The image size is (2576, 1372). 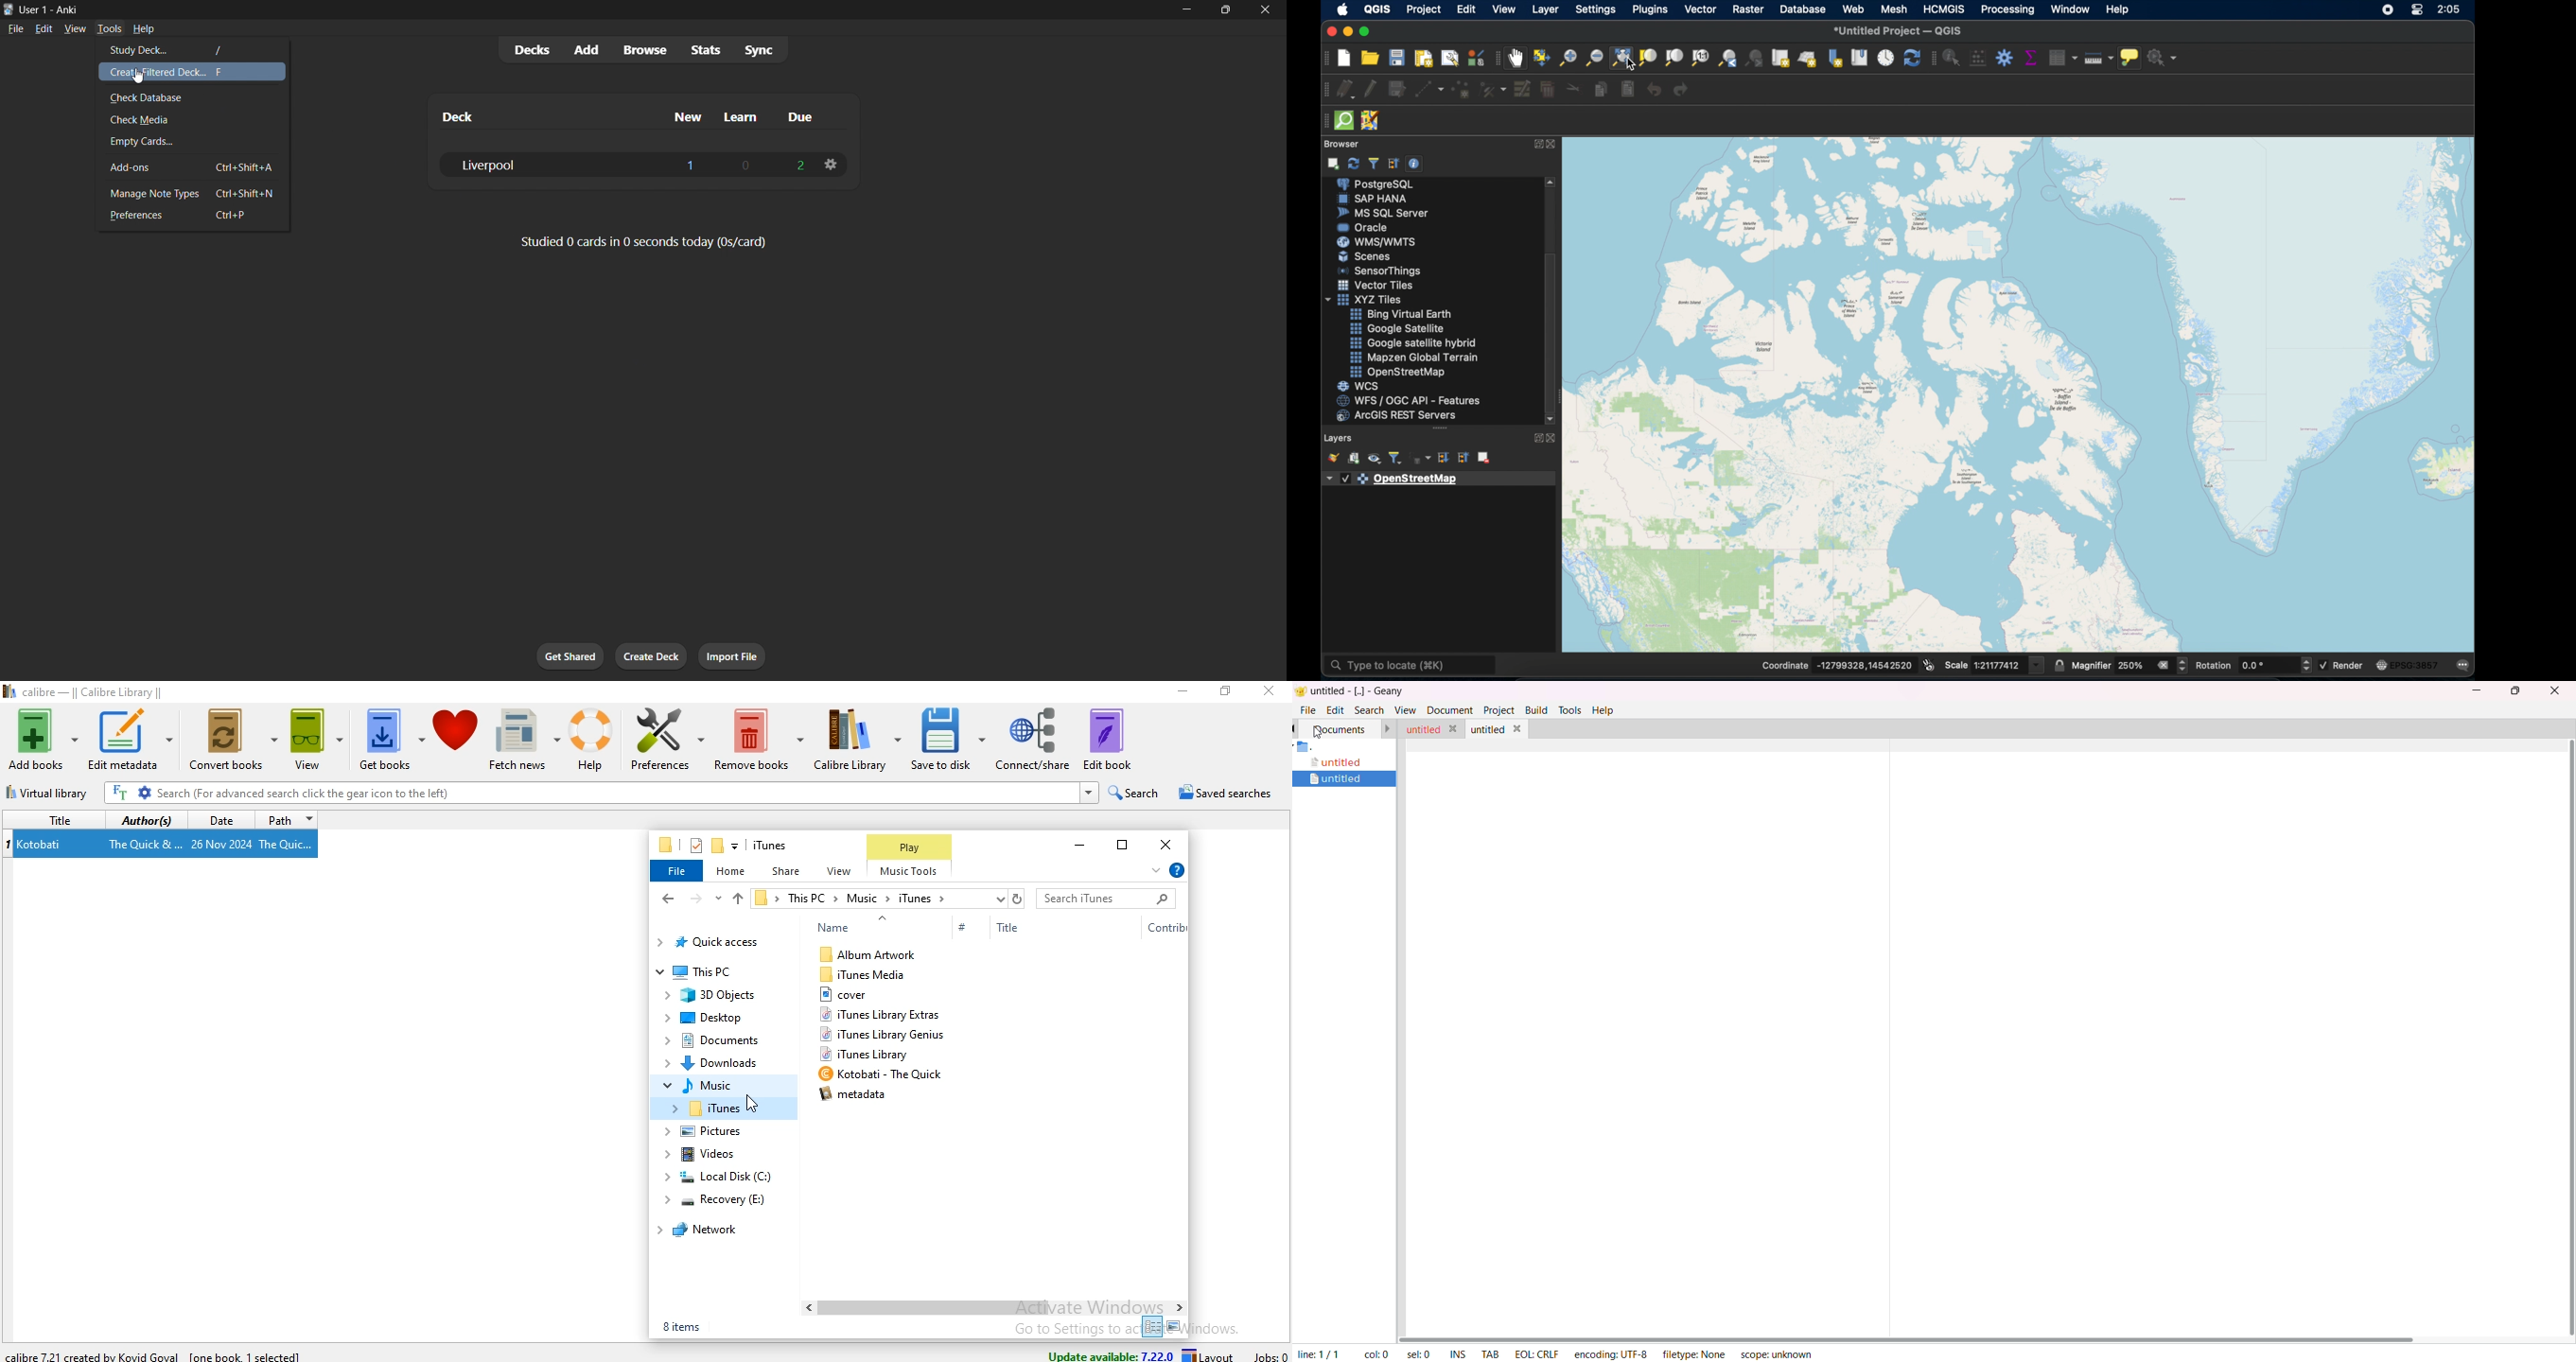 What do you see at coordinates (2268, 665) in the screenshot?
I see `rotation value` at bounding box center [2268, 665].